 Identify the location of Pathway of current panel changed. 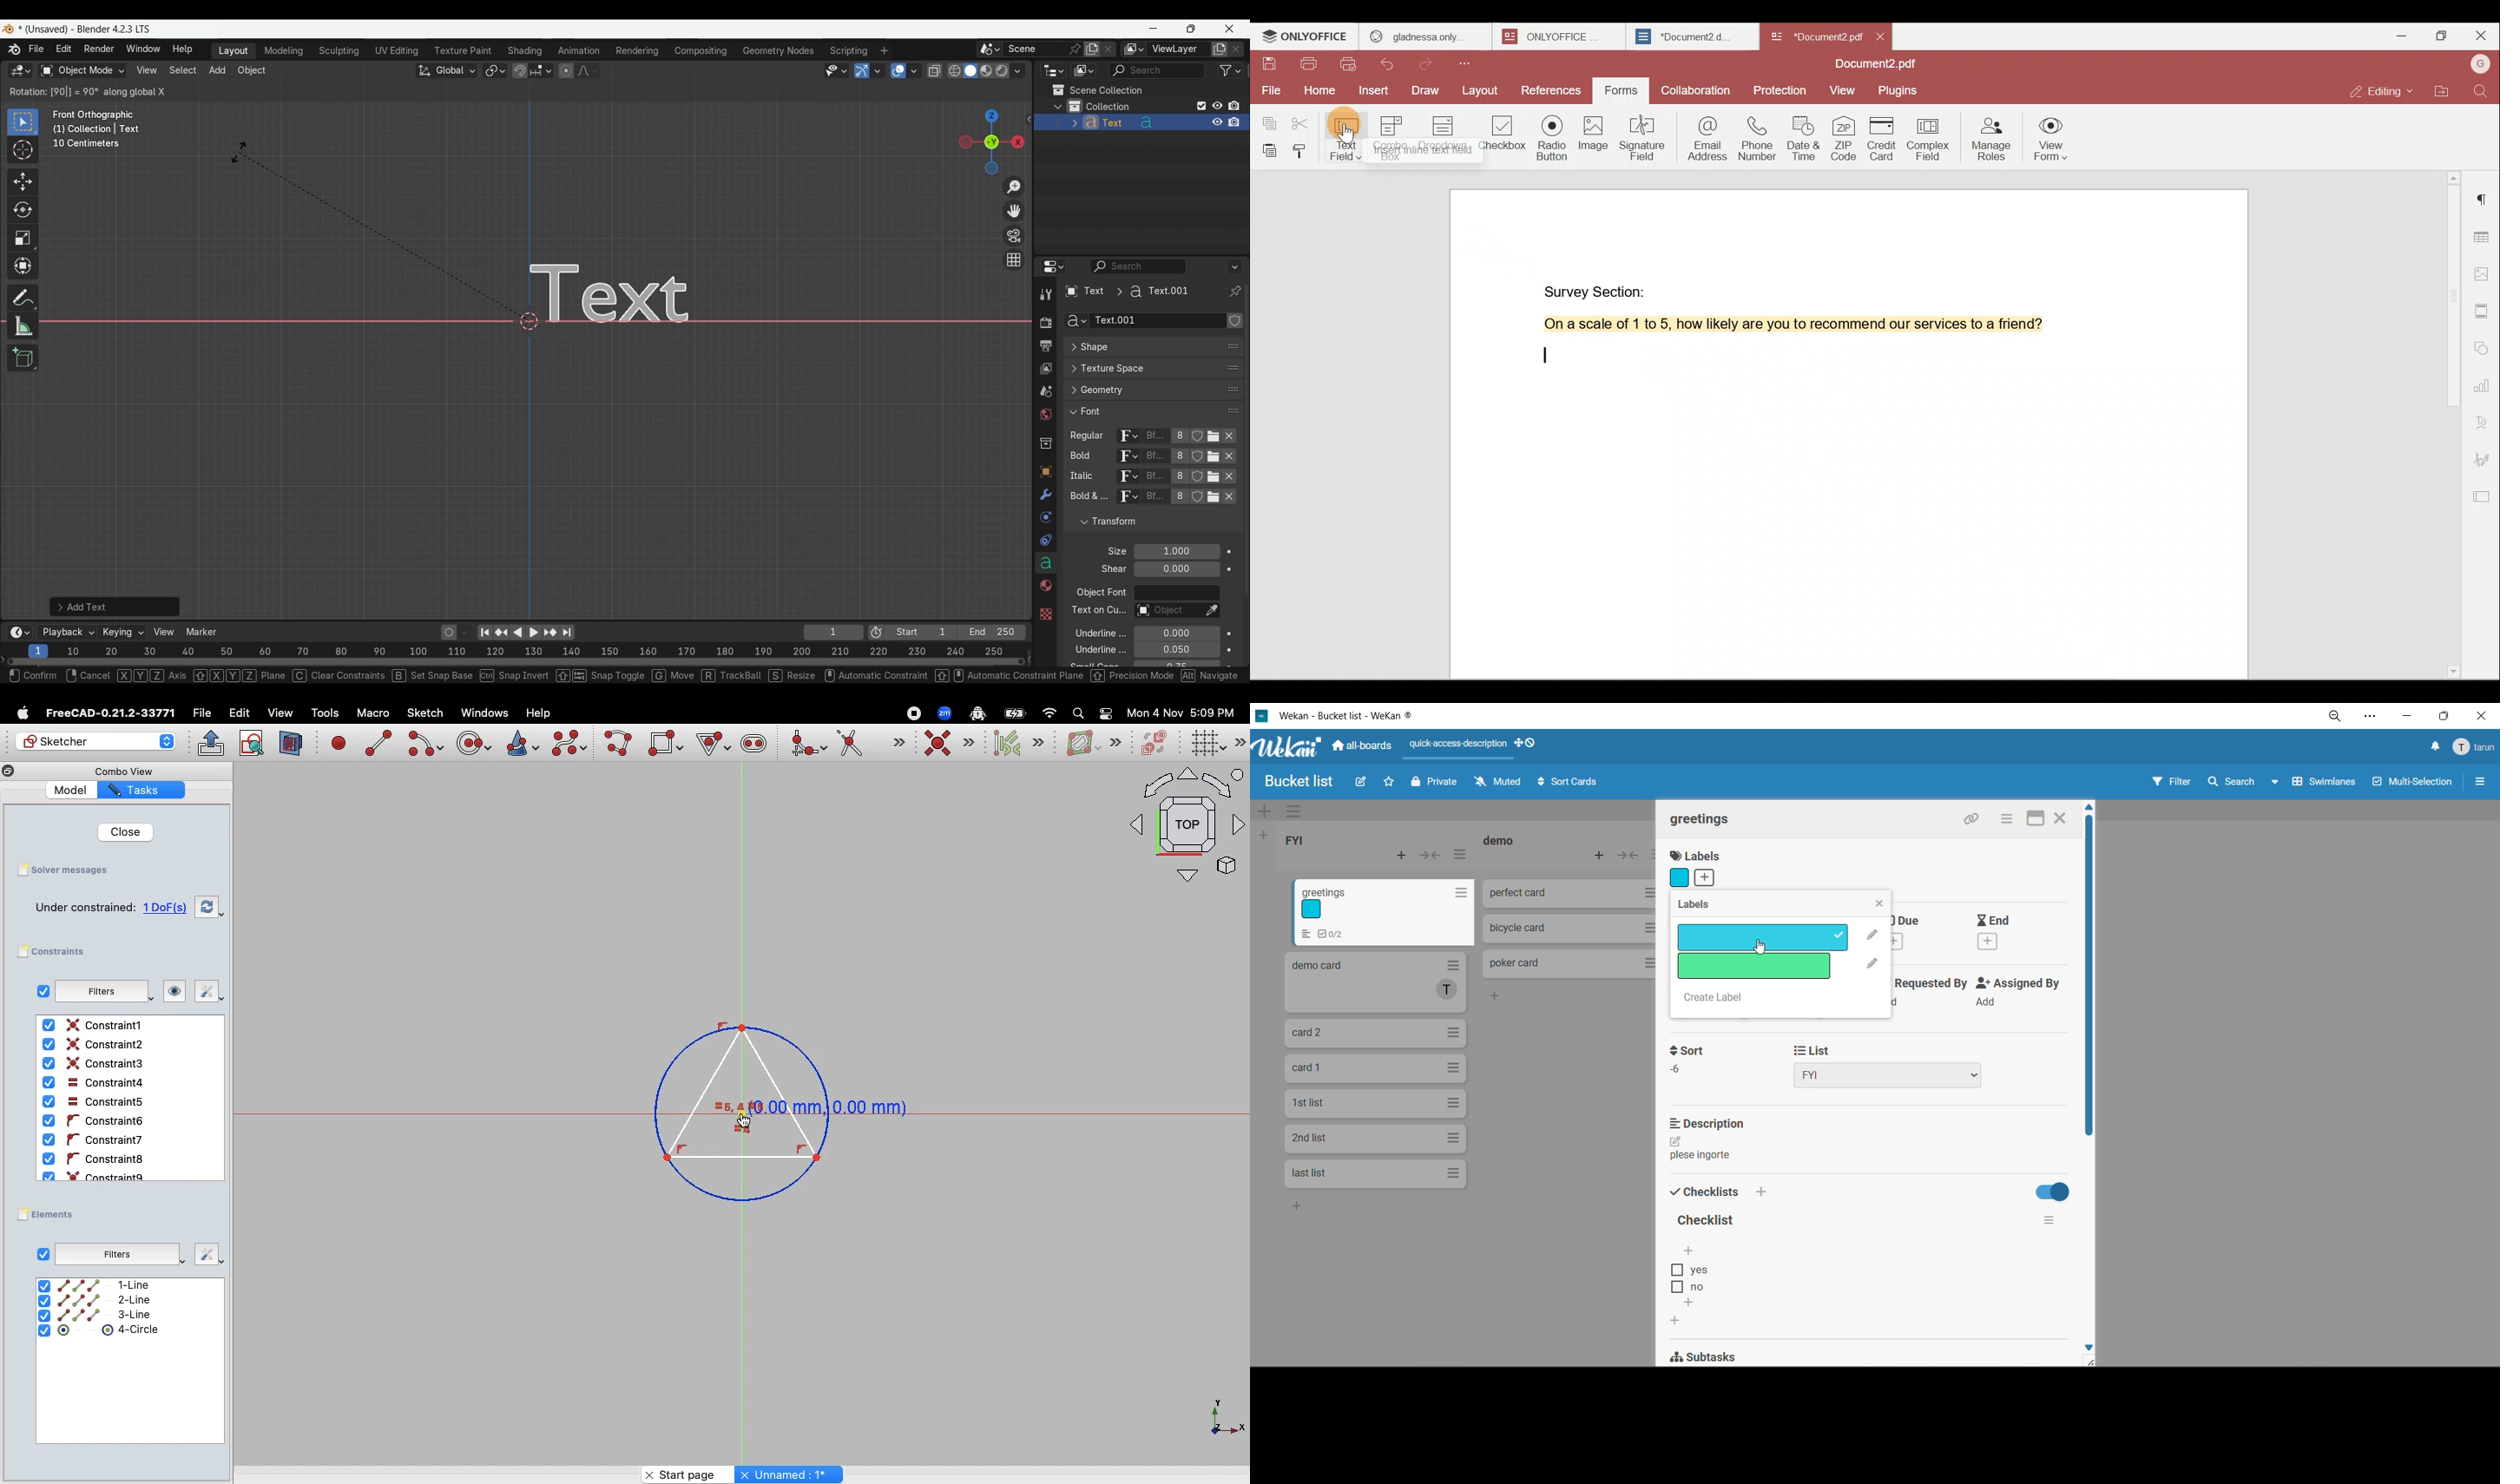
(1126, 292).